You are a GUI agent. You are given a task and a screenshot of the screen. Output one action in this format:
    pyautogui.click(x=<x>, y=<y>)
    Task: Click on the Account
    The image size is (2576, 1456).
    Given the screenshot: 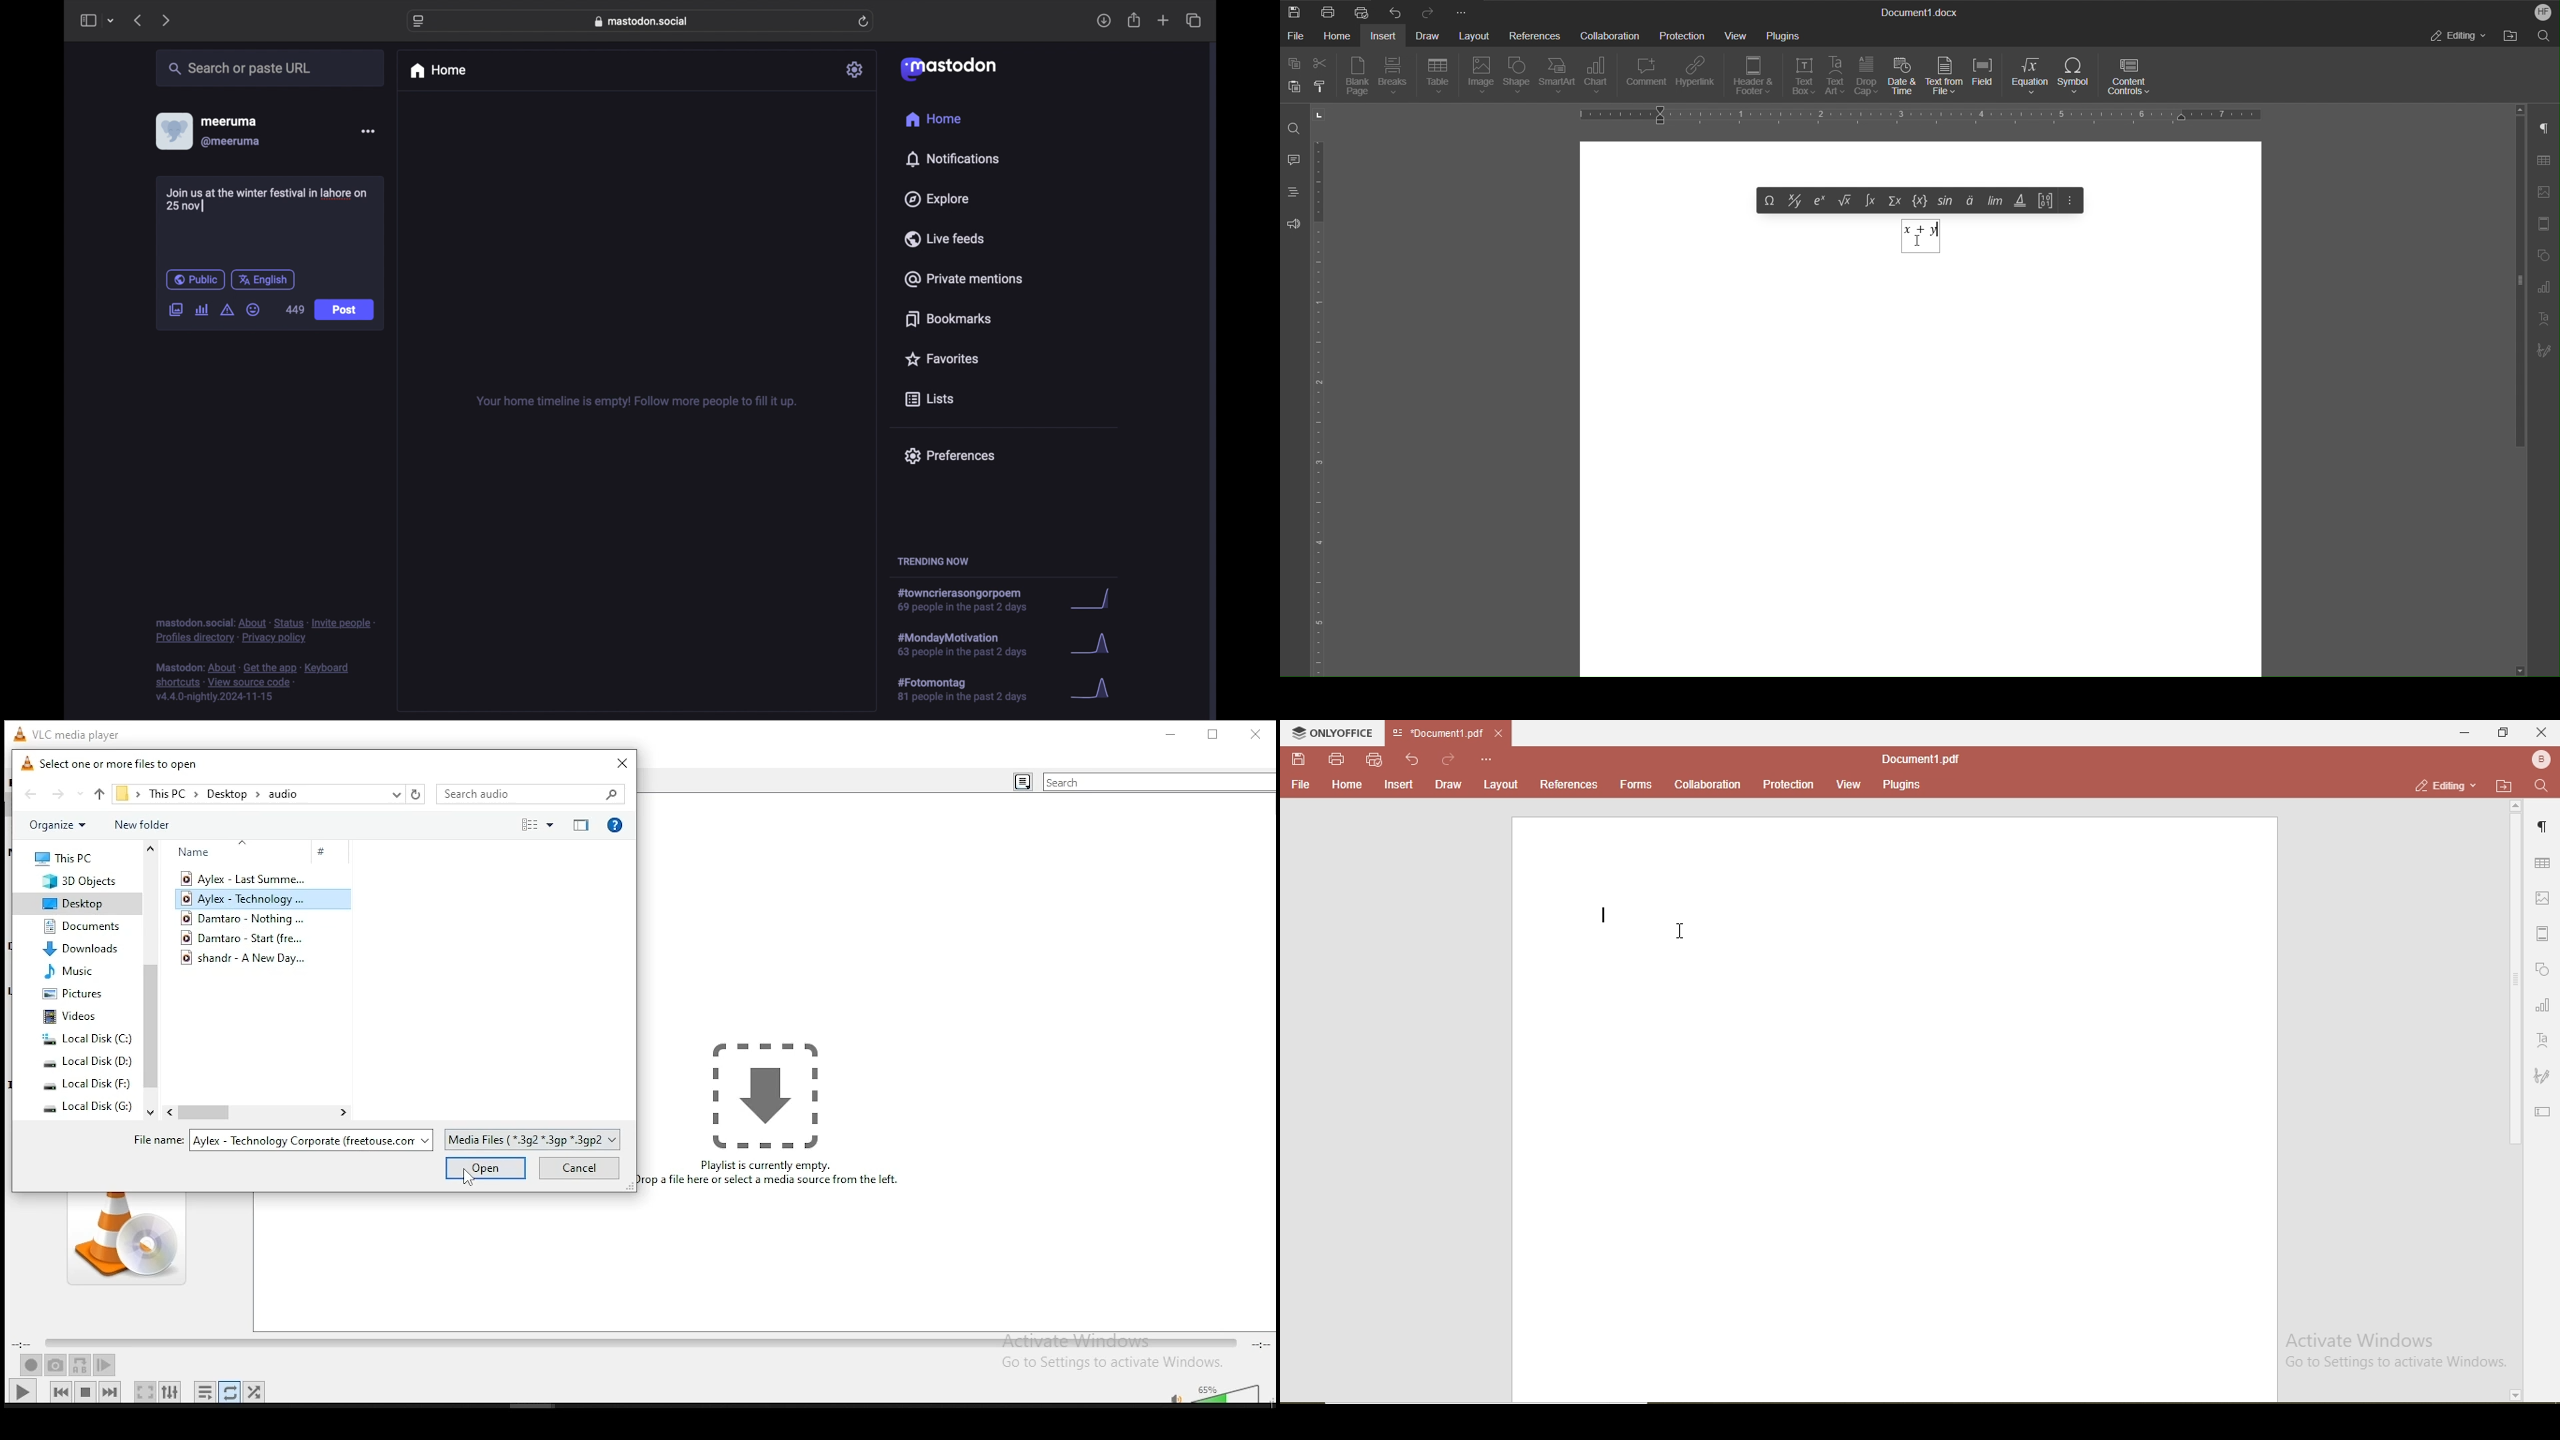 What is the action you would take?
    pyautogui.click(x=2541, y=11)
    